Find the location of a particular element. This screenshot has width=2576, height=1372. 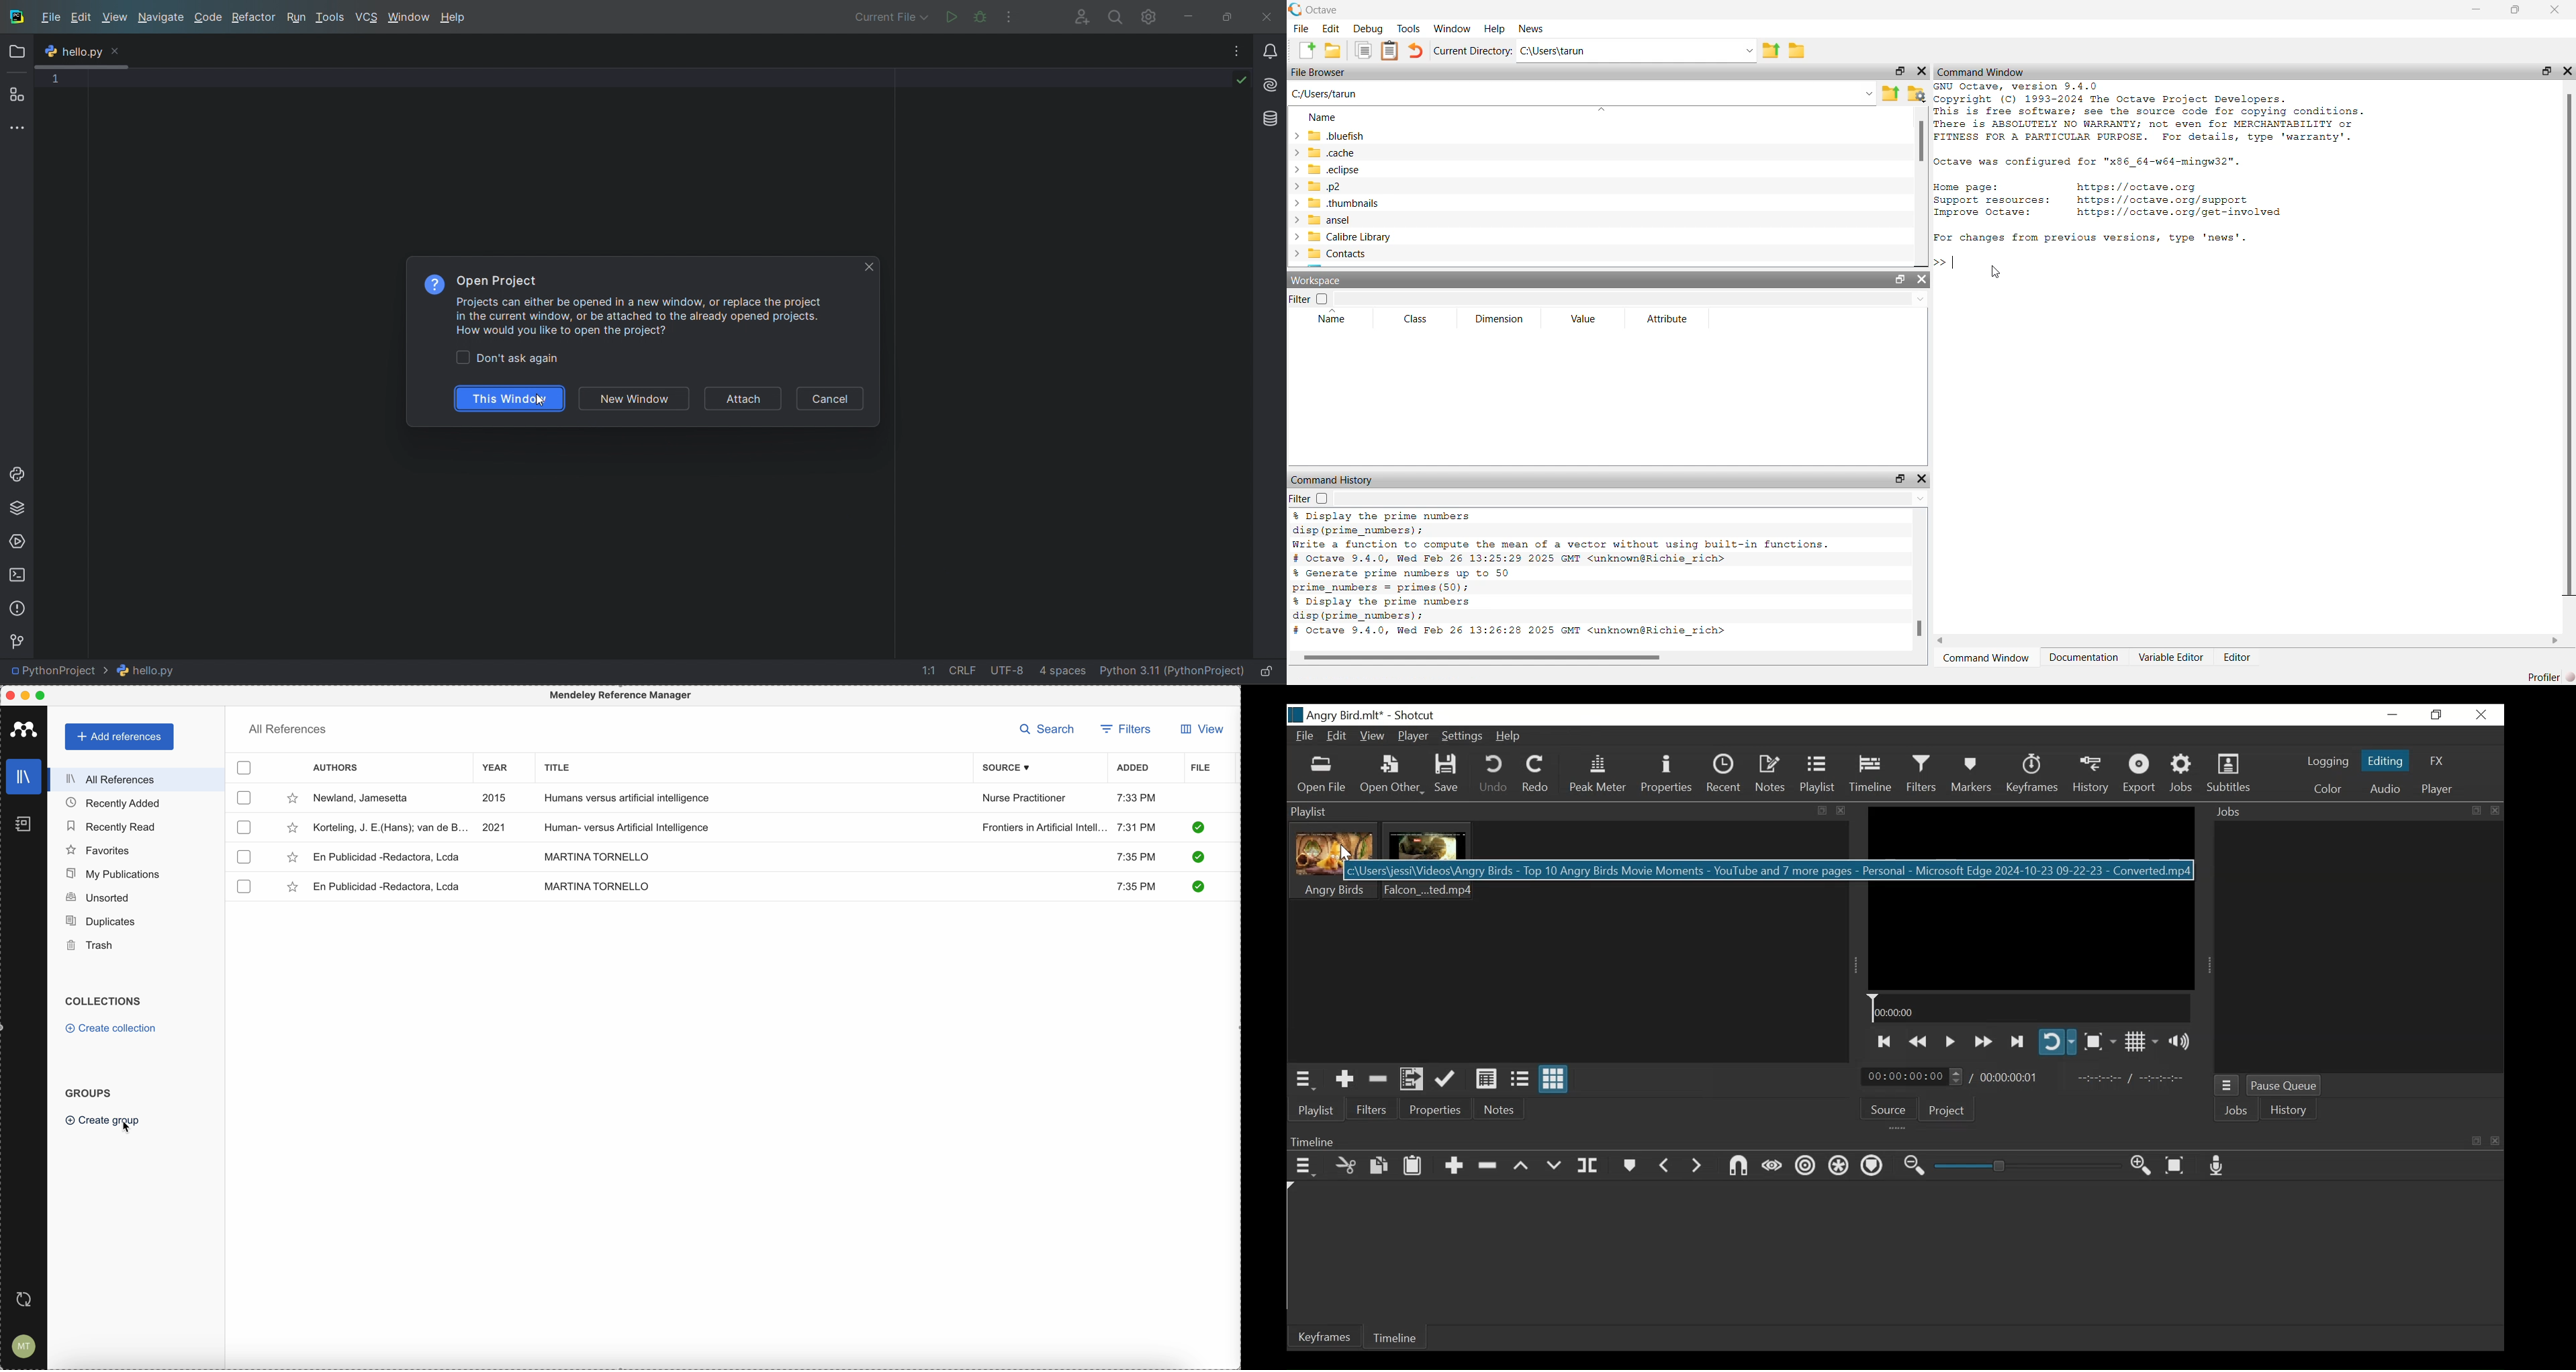

version control is located at coordinates (20, 640).